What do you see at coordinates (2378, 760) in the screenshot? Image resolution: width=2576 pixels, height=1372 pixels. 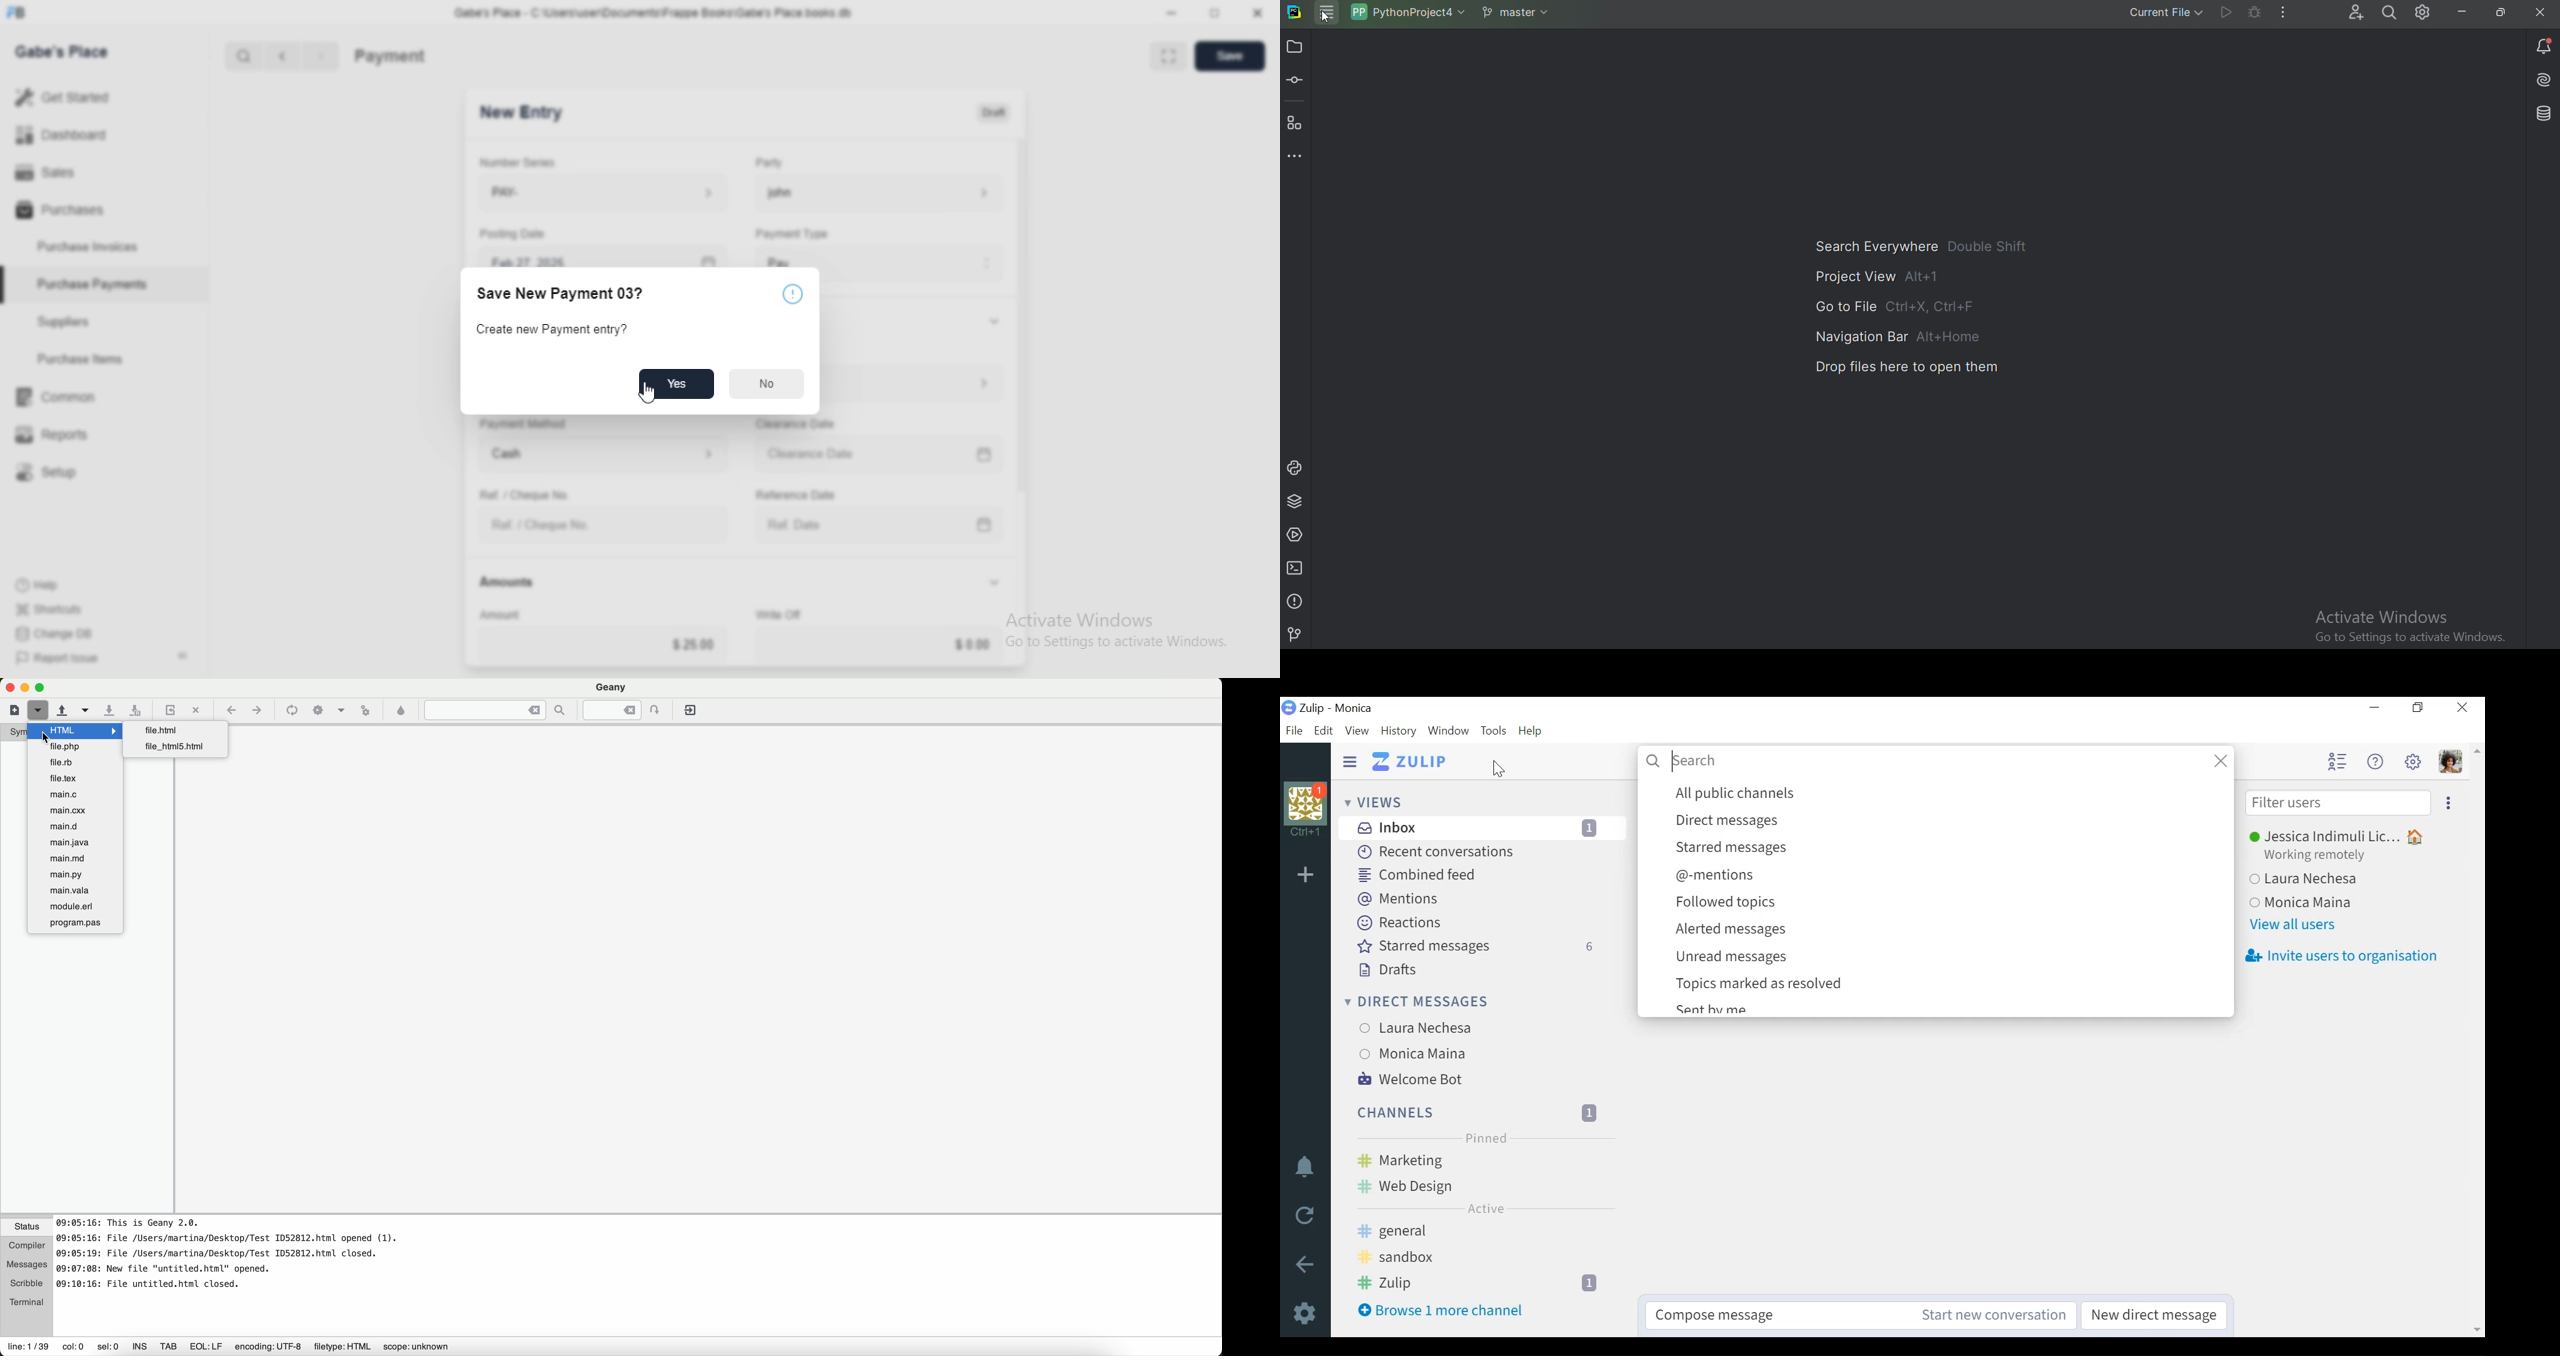 I see `Help` at bounding box center [2378, 760].